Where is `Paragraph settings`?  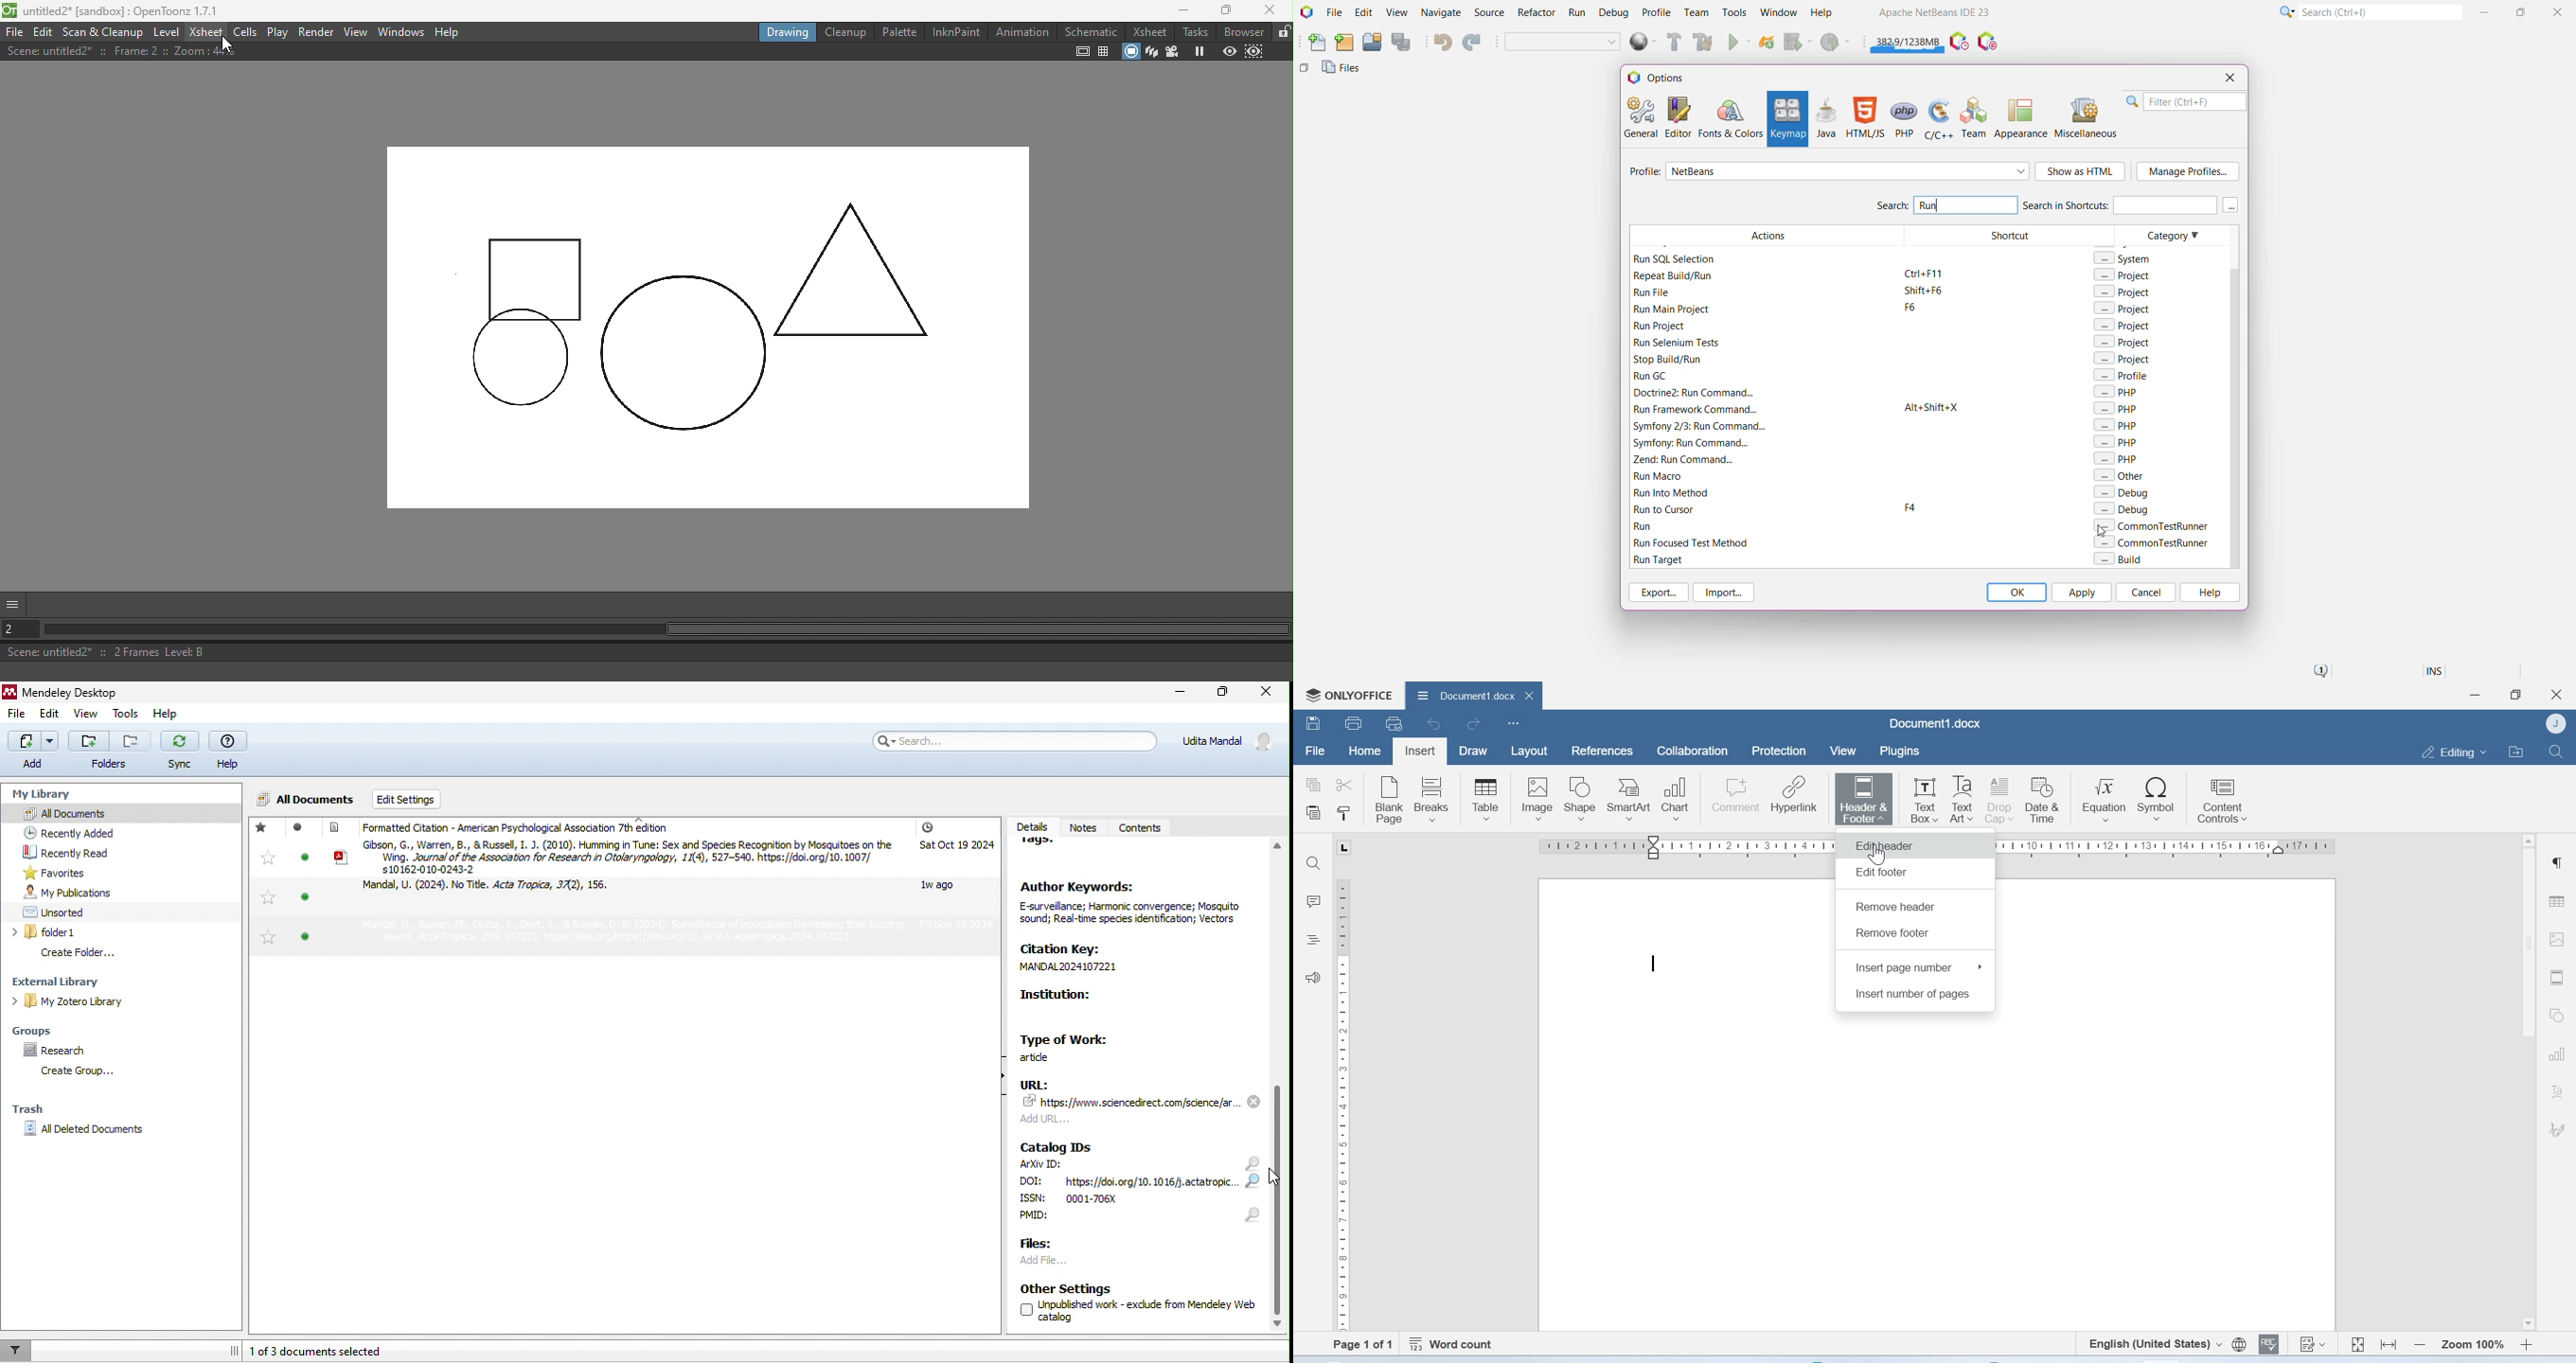
Paragraph settings is located at coordinates (2559, 863).